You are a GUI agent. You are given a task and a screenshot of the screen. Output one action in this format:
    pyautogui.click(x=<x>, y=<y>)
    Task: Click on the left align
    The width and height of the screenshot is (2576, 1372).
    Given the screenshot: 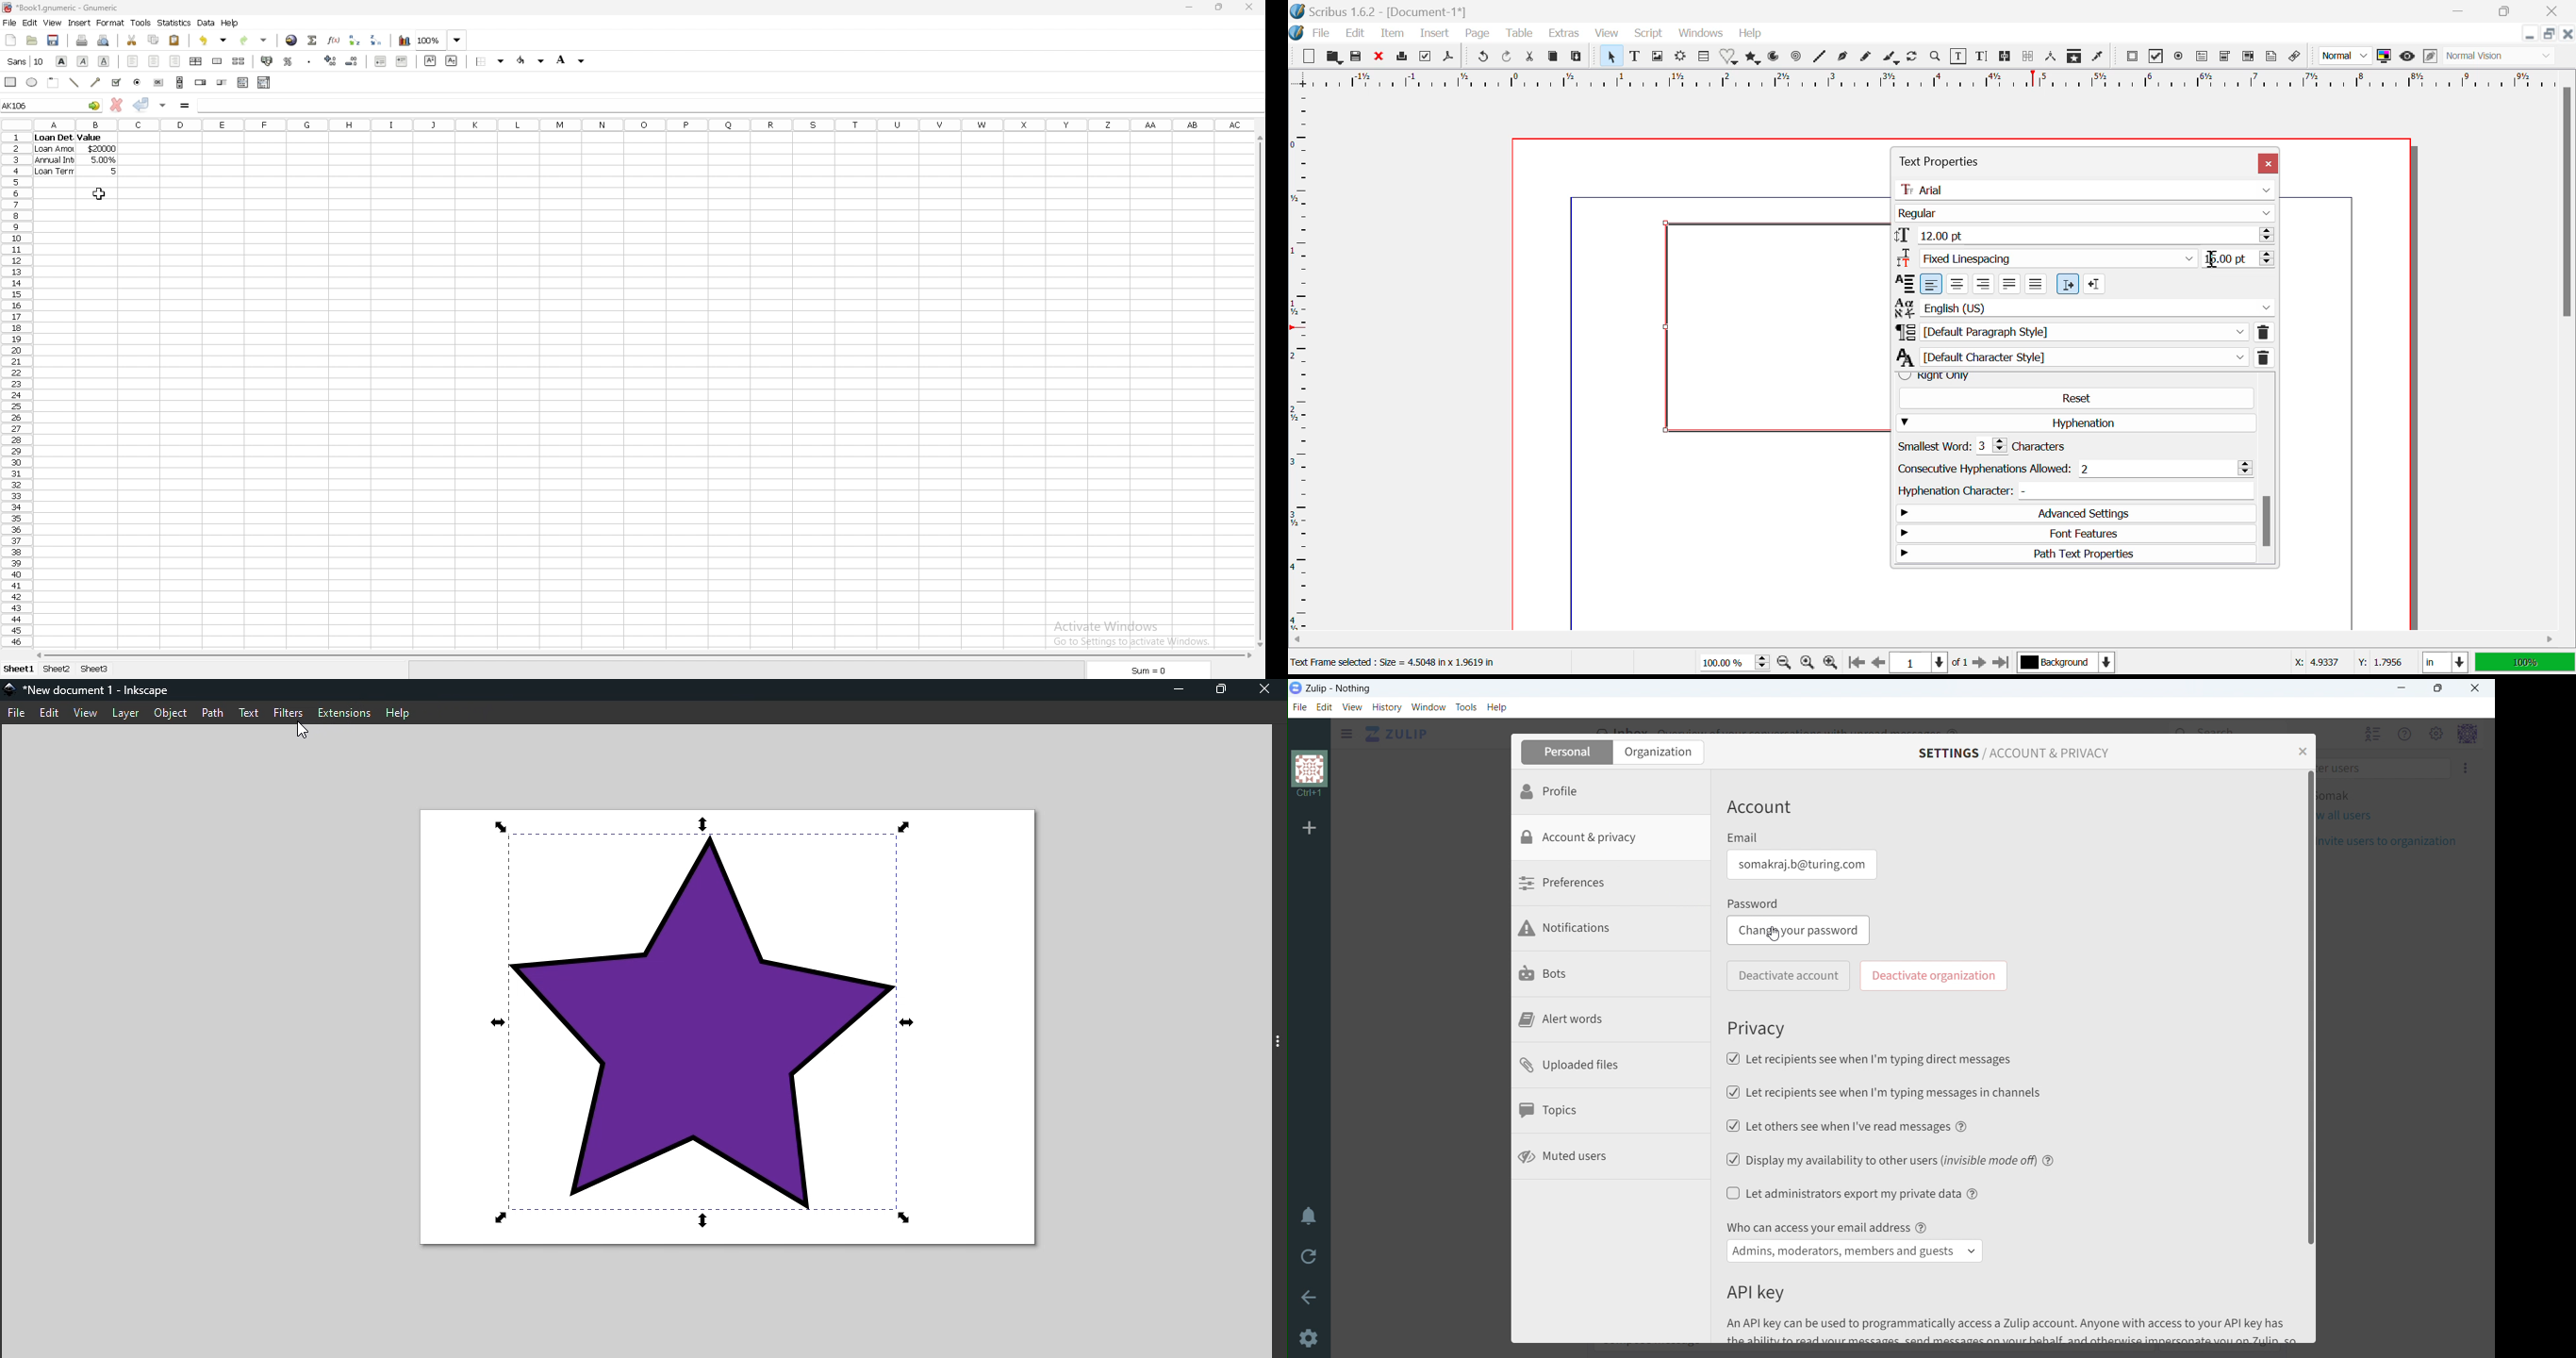 What is the action you would take?
    pyautogui.click(x=1931, y=284)
    